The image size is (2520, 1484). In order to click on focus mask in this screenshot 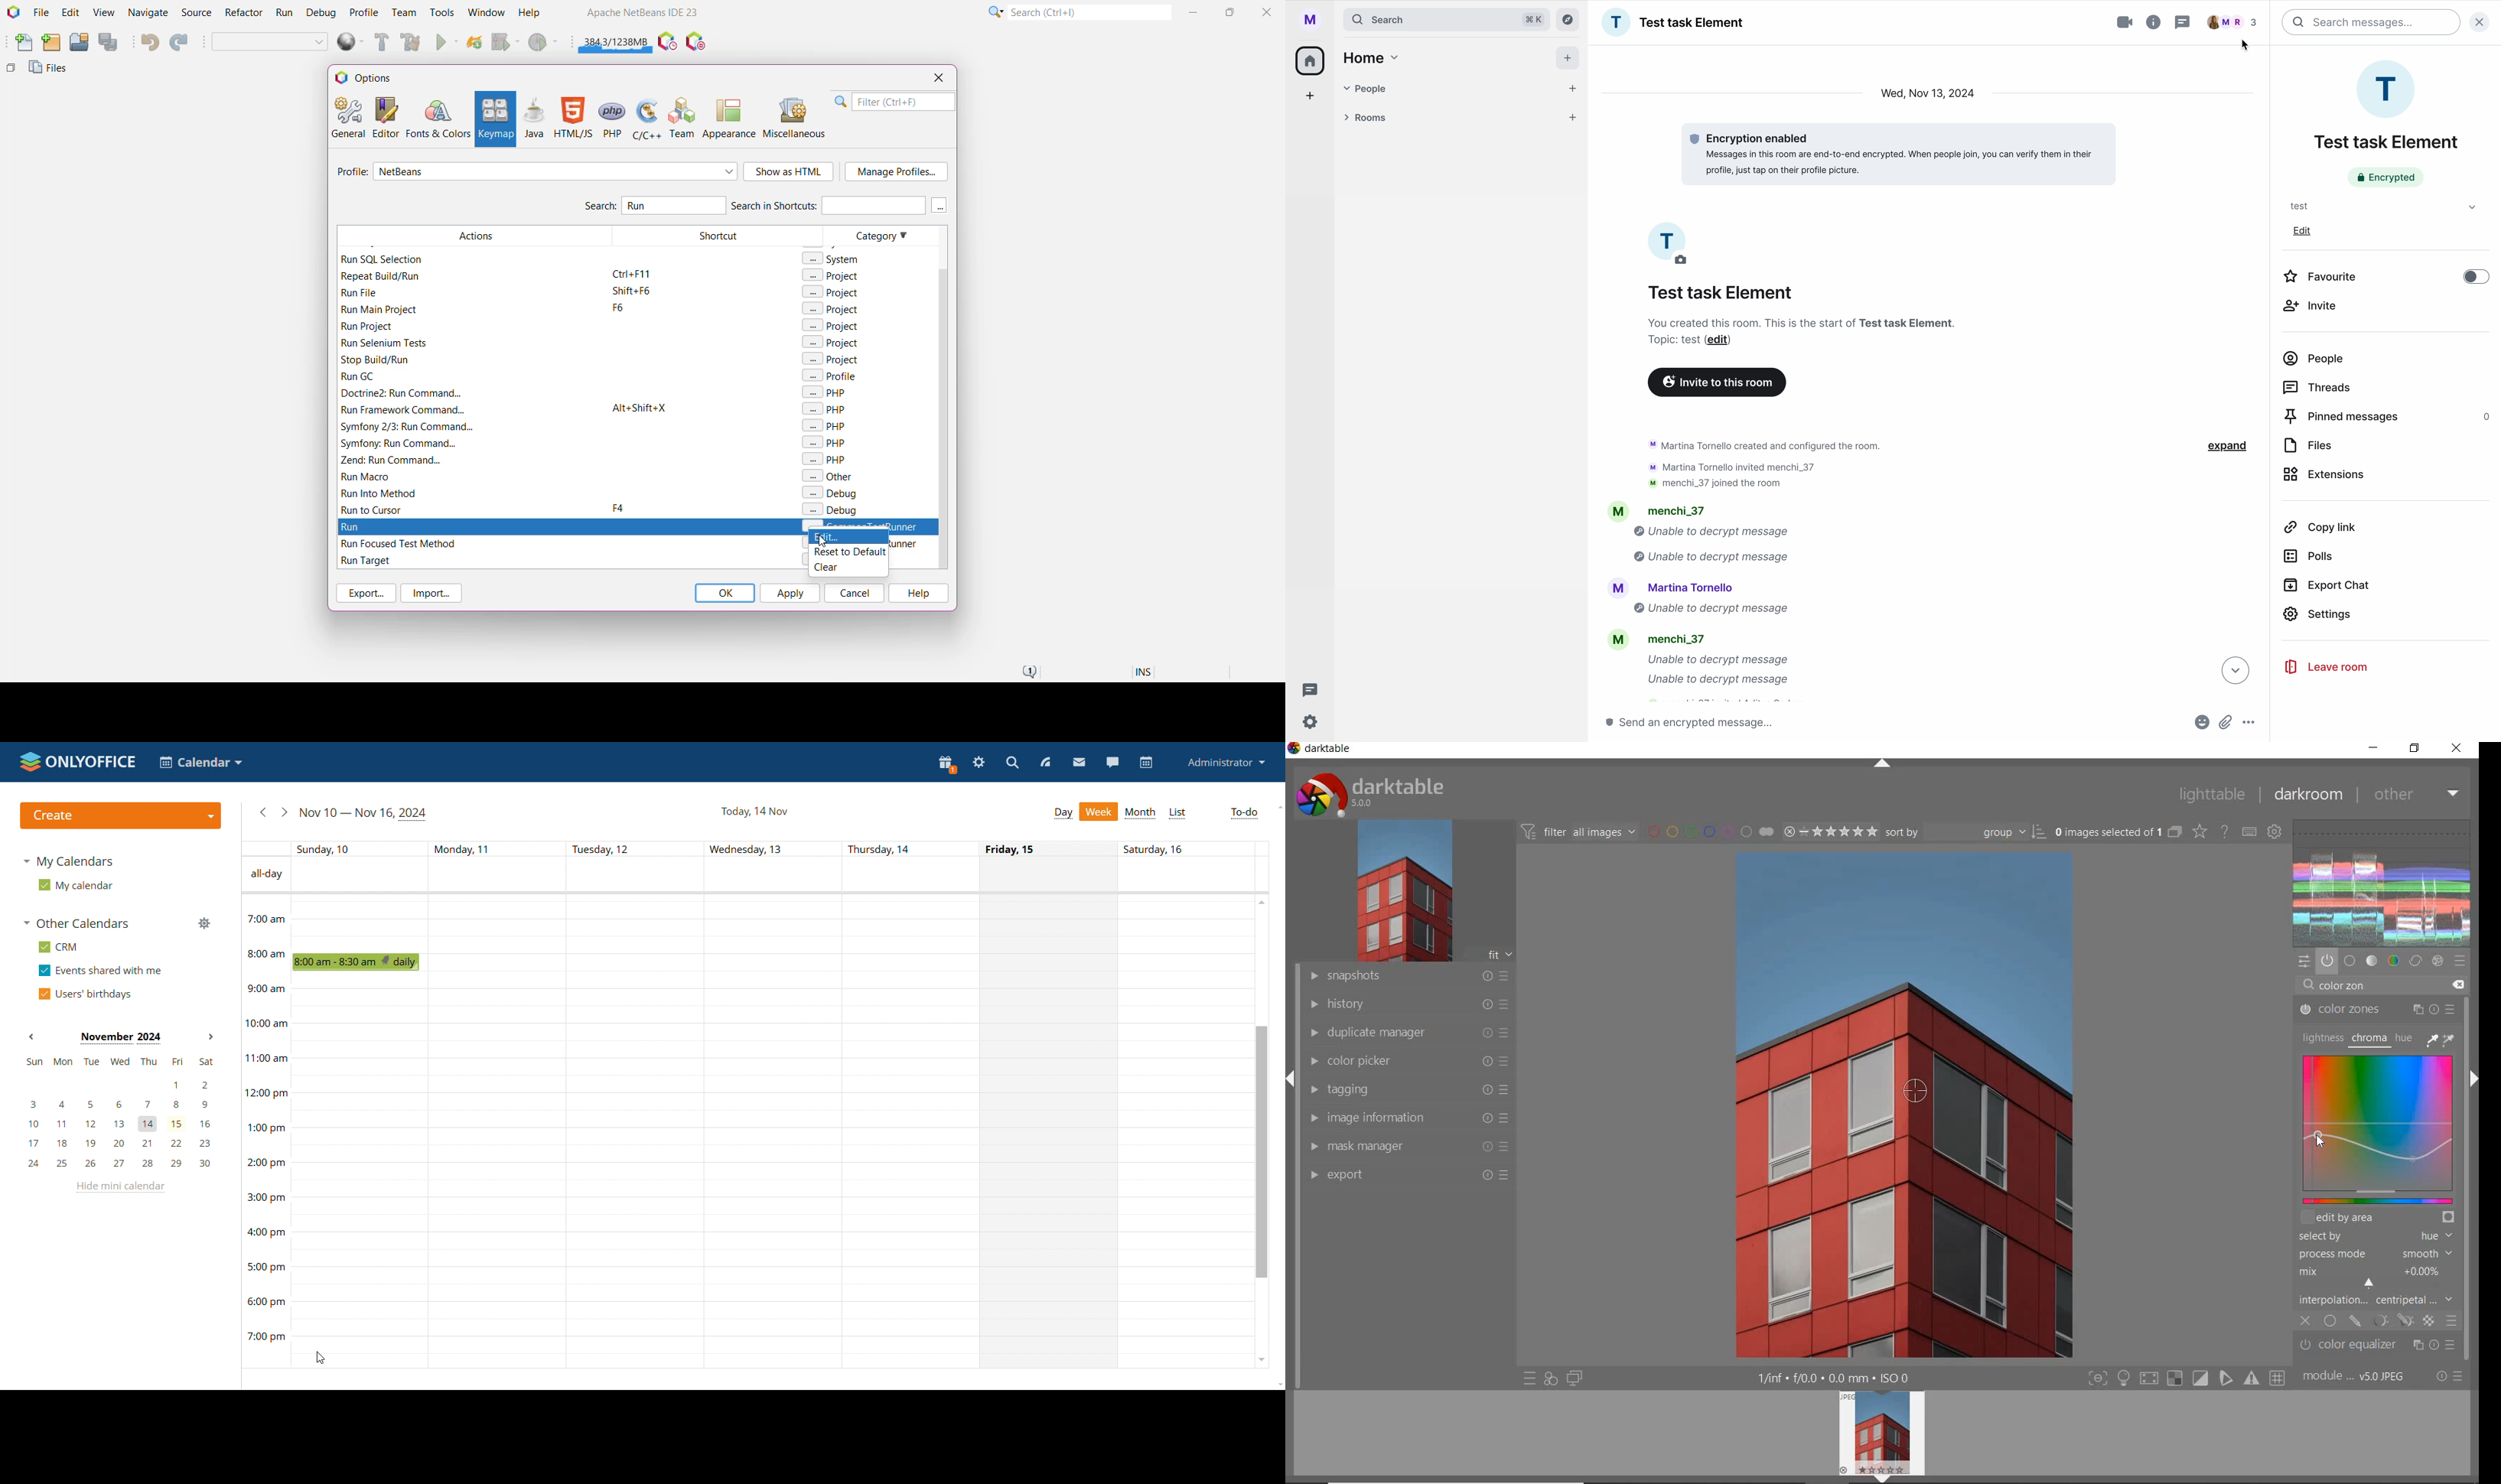, I will do `click(2250, 1379)`.